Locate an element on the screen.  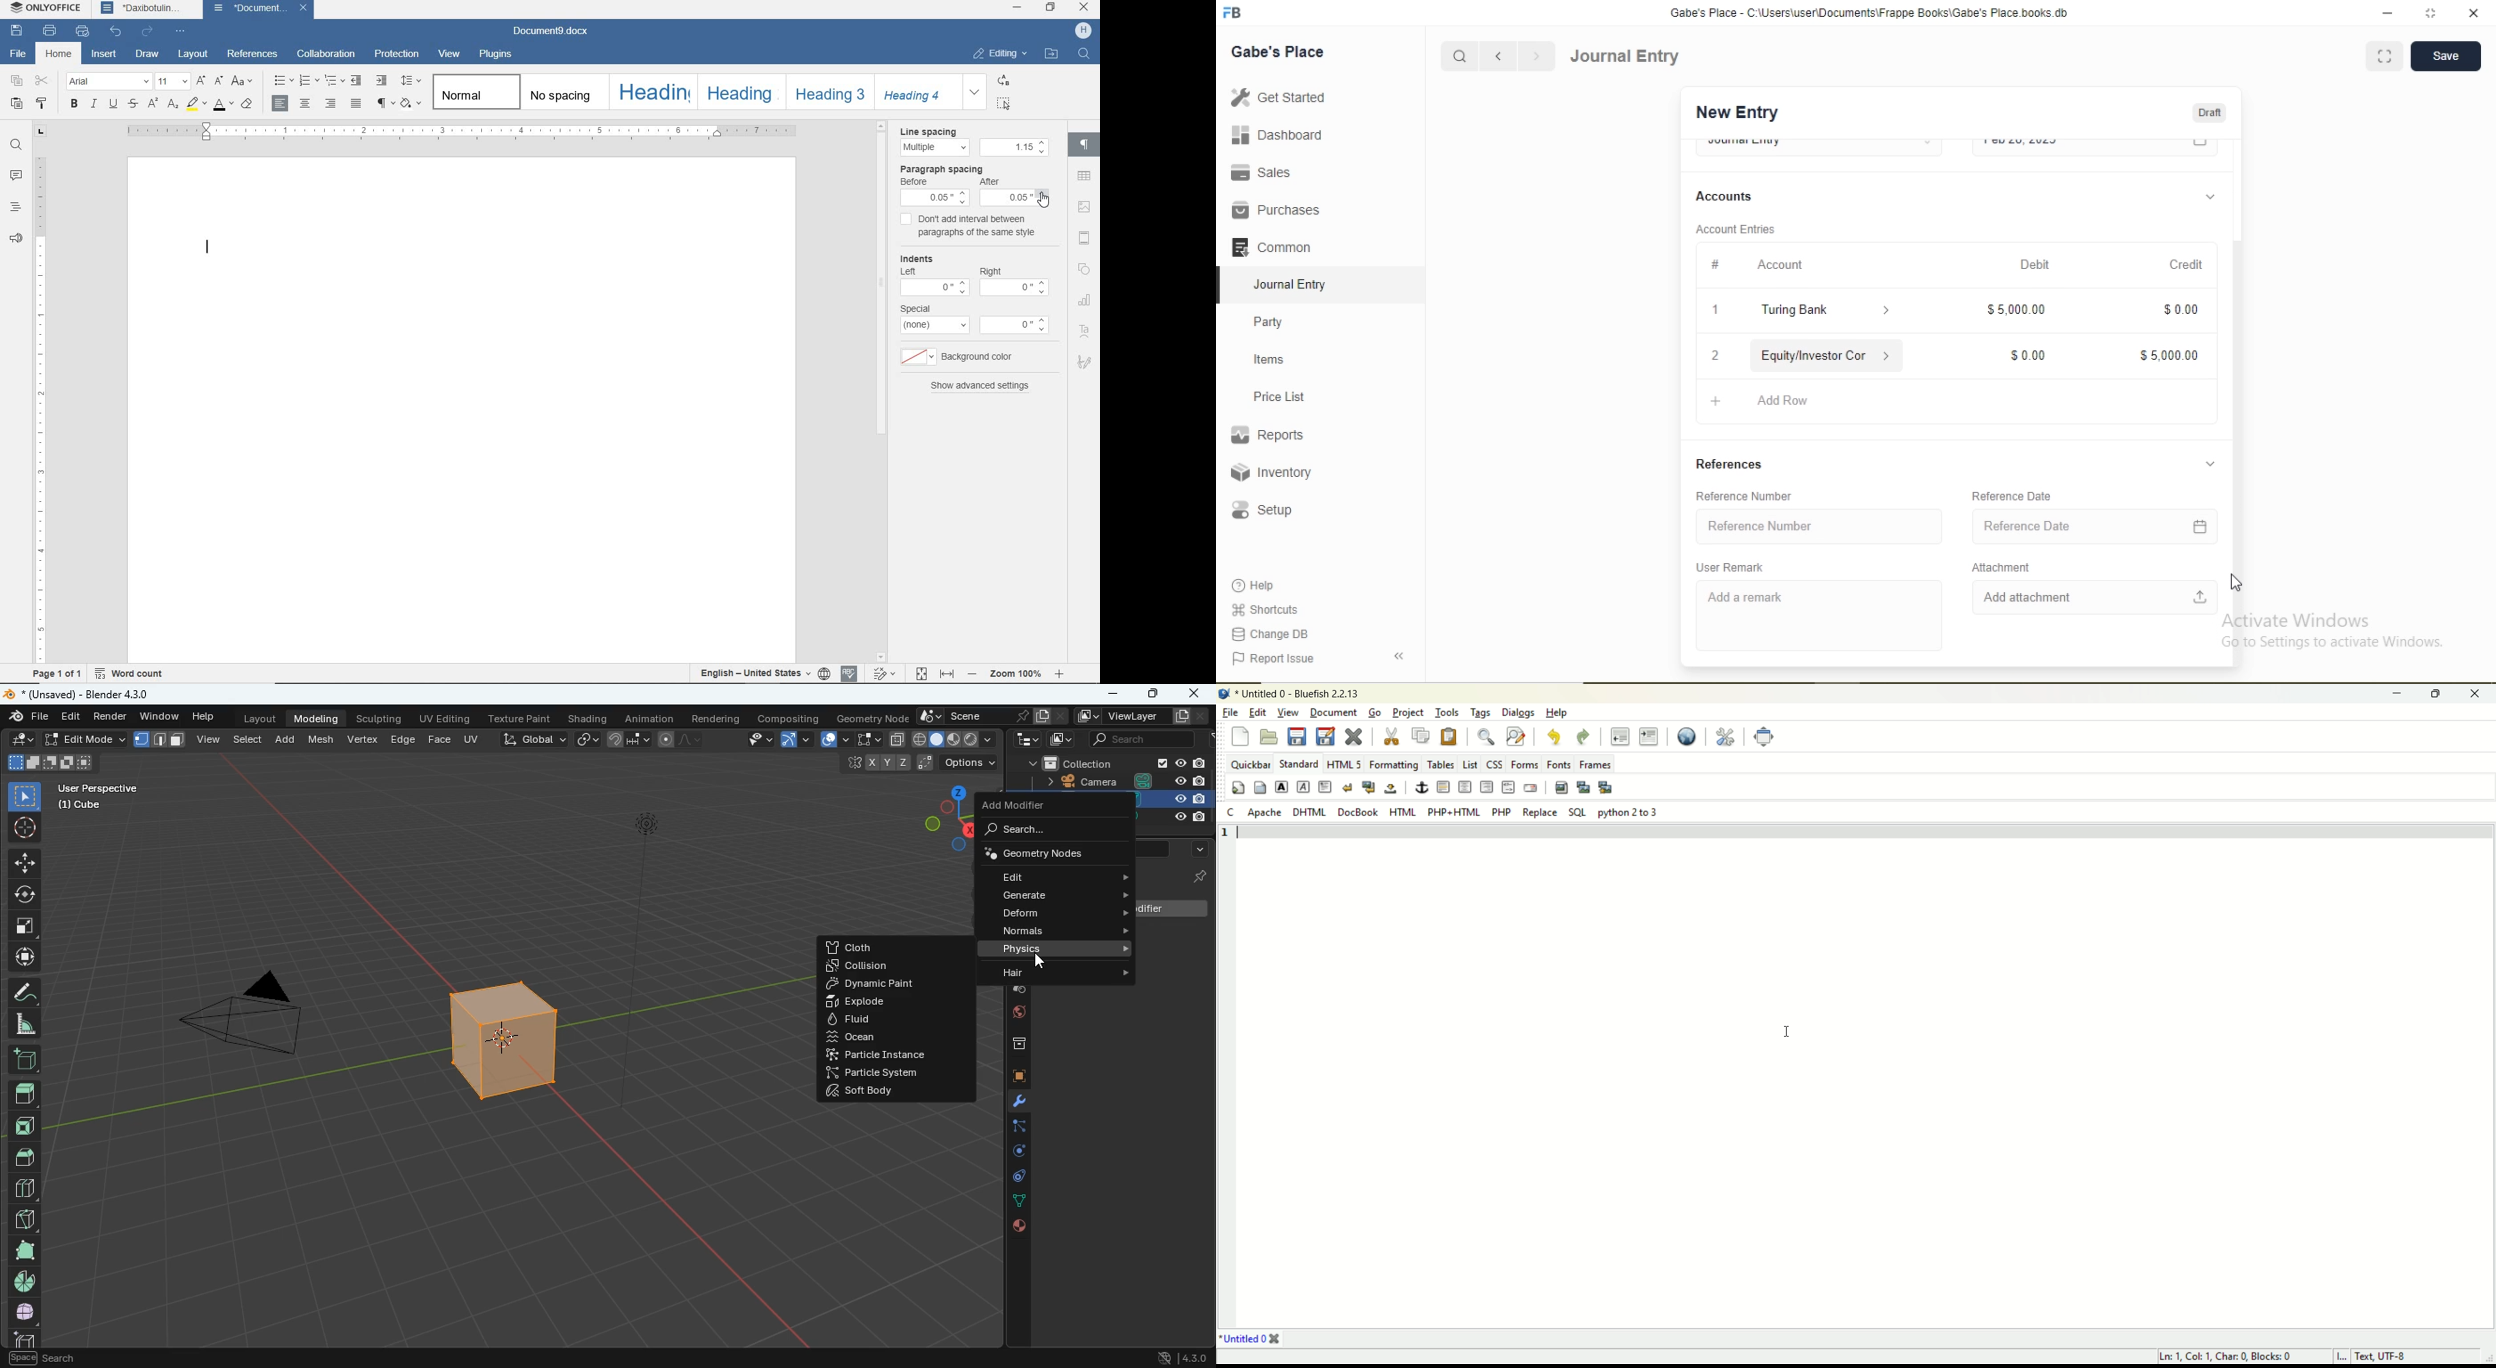
OPEN FILE LOCATION is located at coordinates (1052, 53).